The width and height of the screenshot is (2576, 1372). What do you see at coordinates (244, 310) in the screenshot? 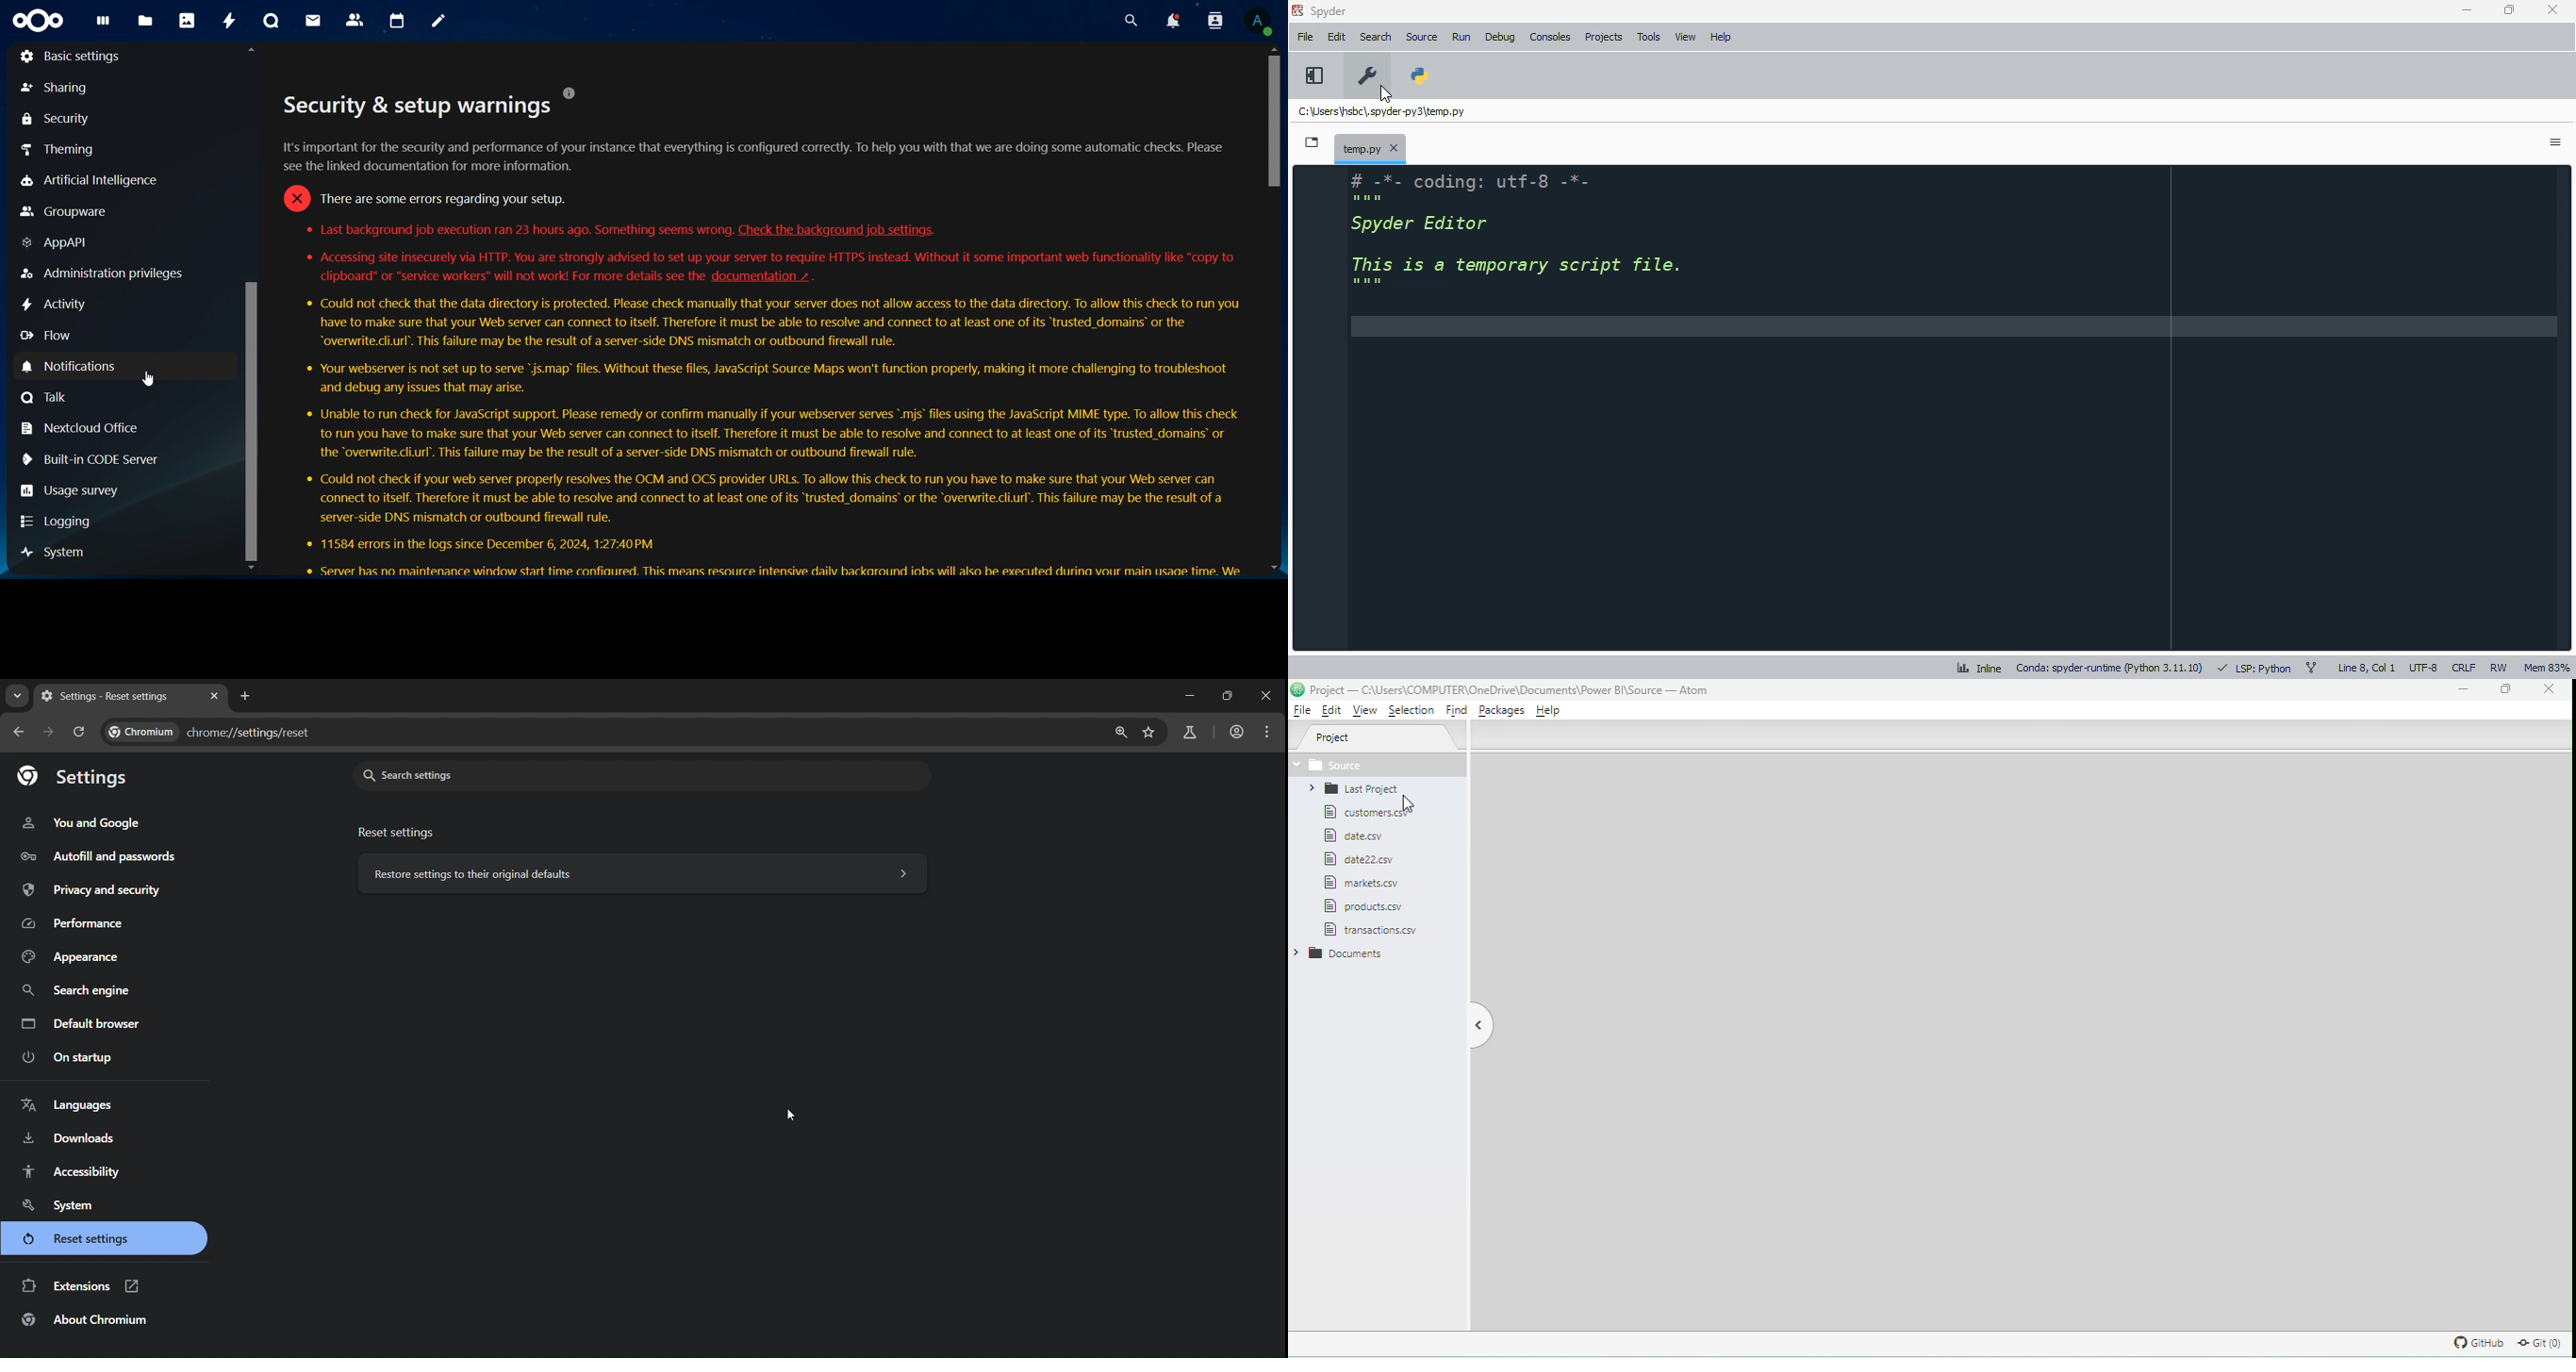
I see `Scrollbar` at bounding box center [244, 310].